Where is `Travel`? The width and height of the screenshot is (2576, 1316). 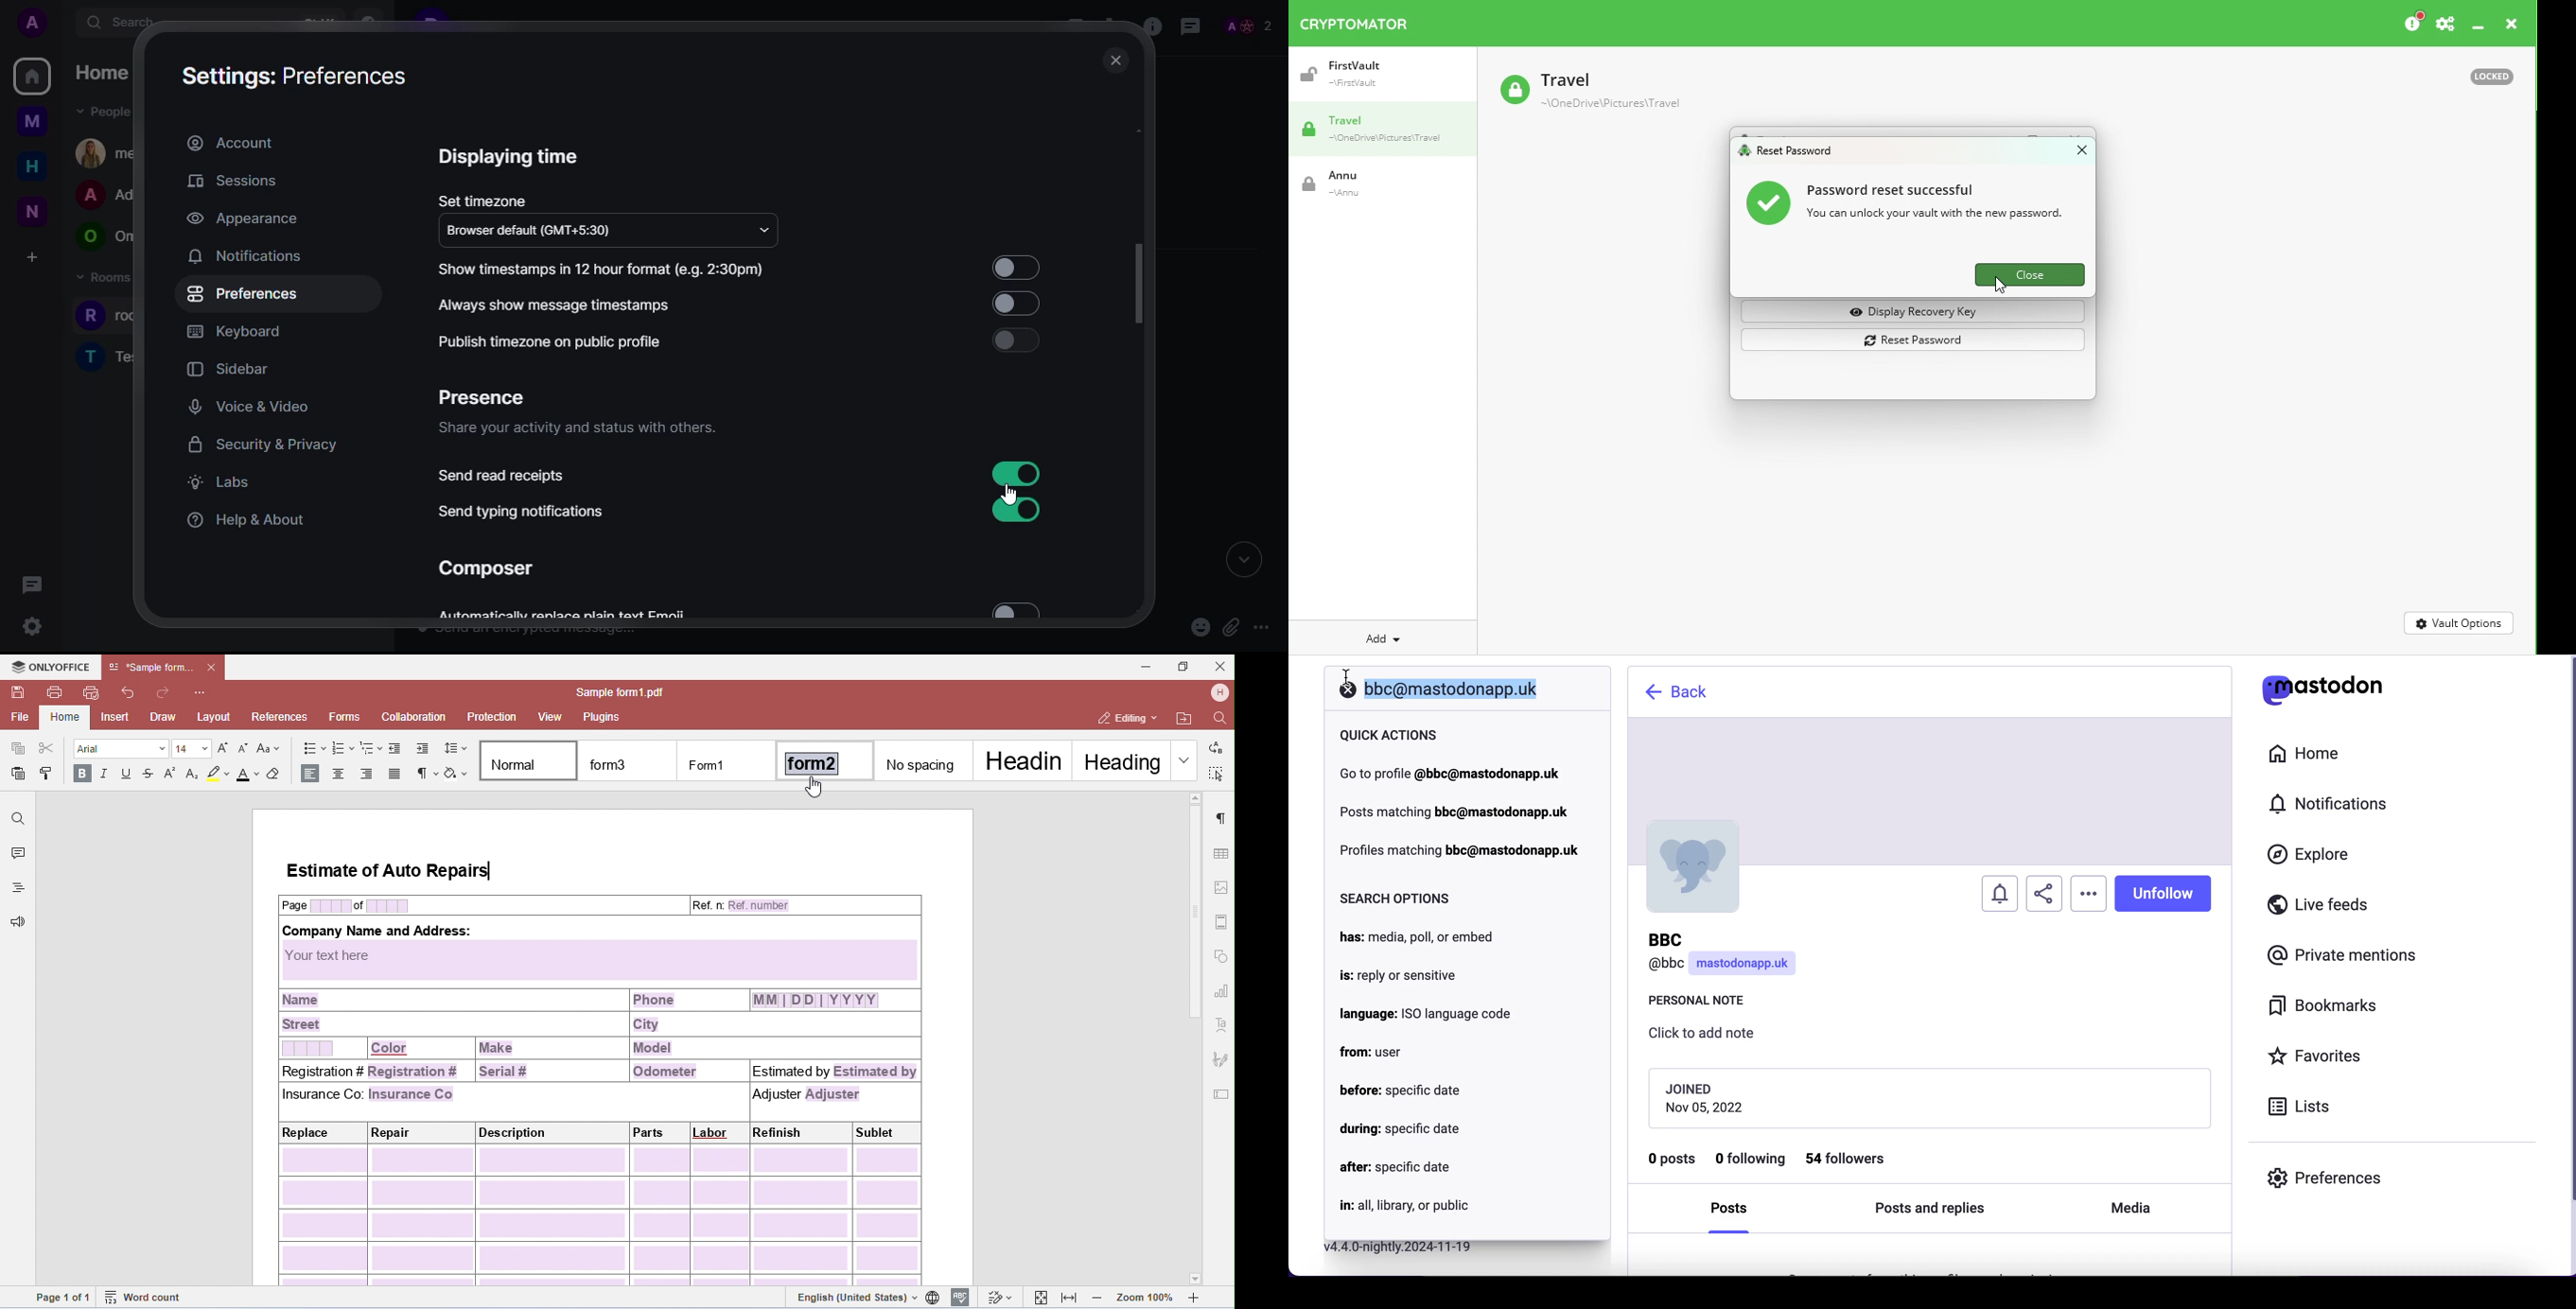 Travel is located at coordinates (1389, 131).